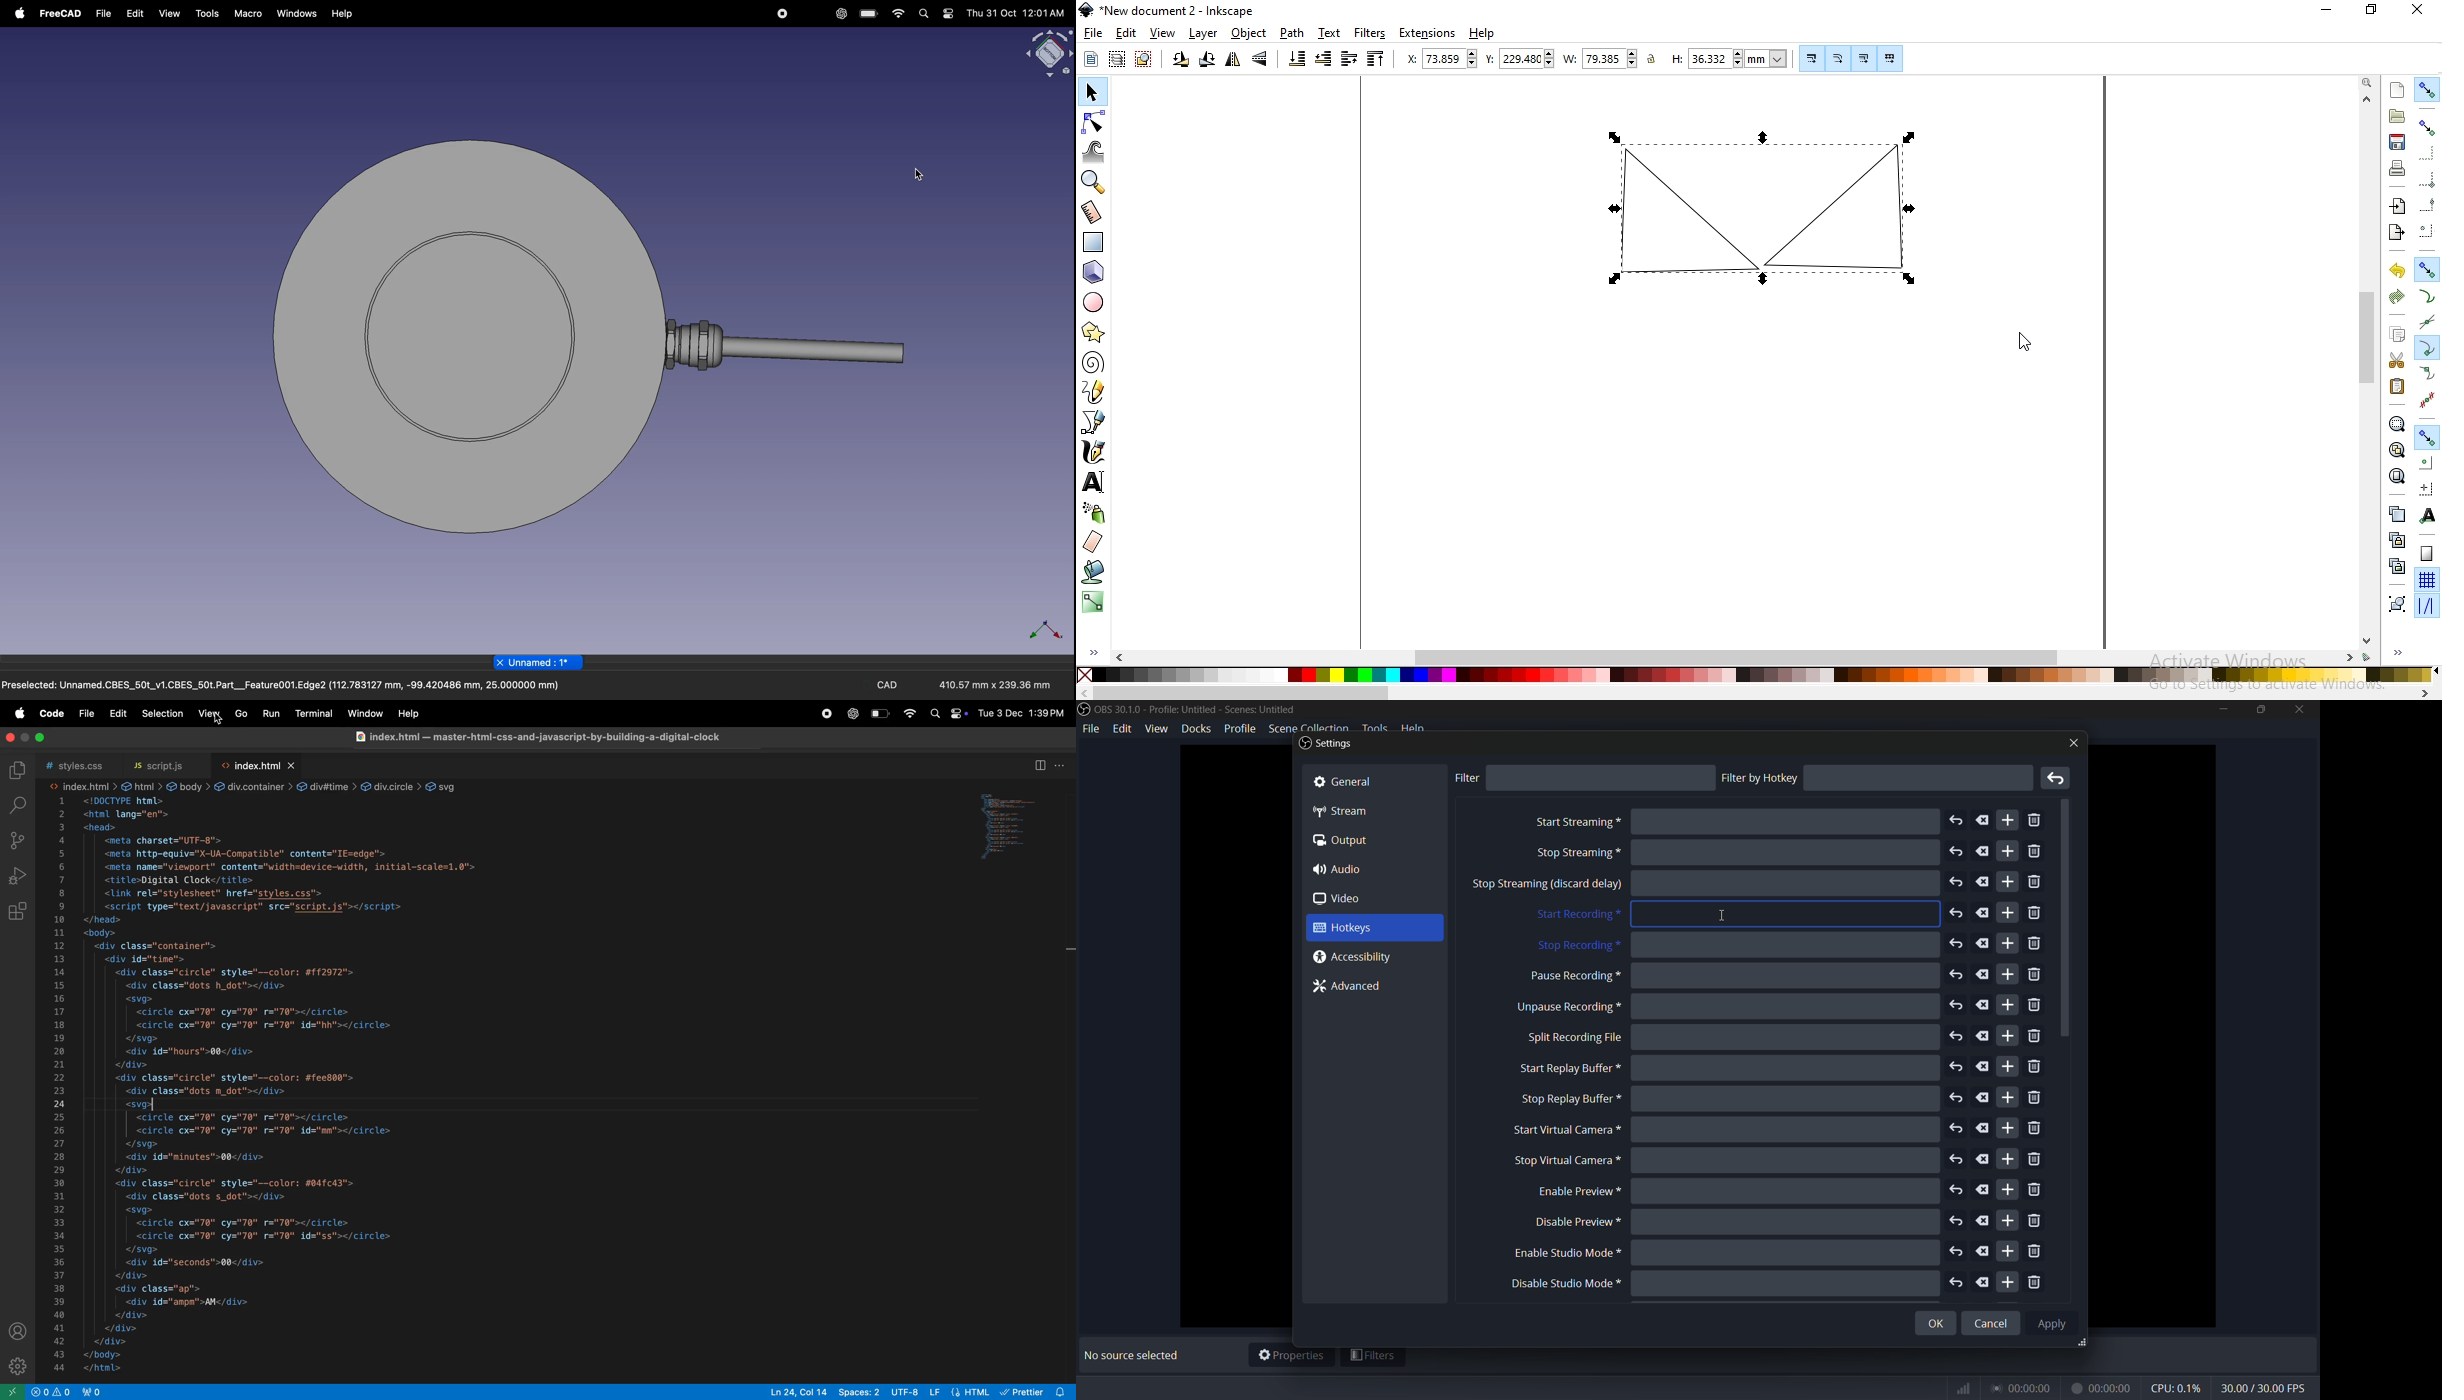 The width and height of the screenshot is (2464, 1400). I want to click on snap smooth nodes incl quadrant points of ellipses, so click(2427, 373).